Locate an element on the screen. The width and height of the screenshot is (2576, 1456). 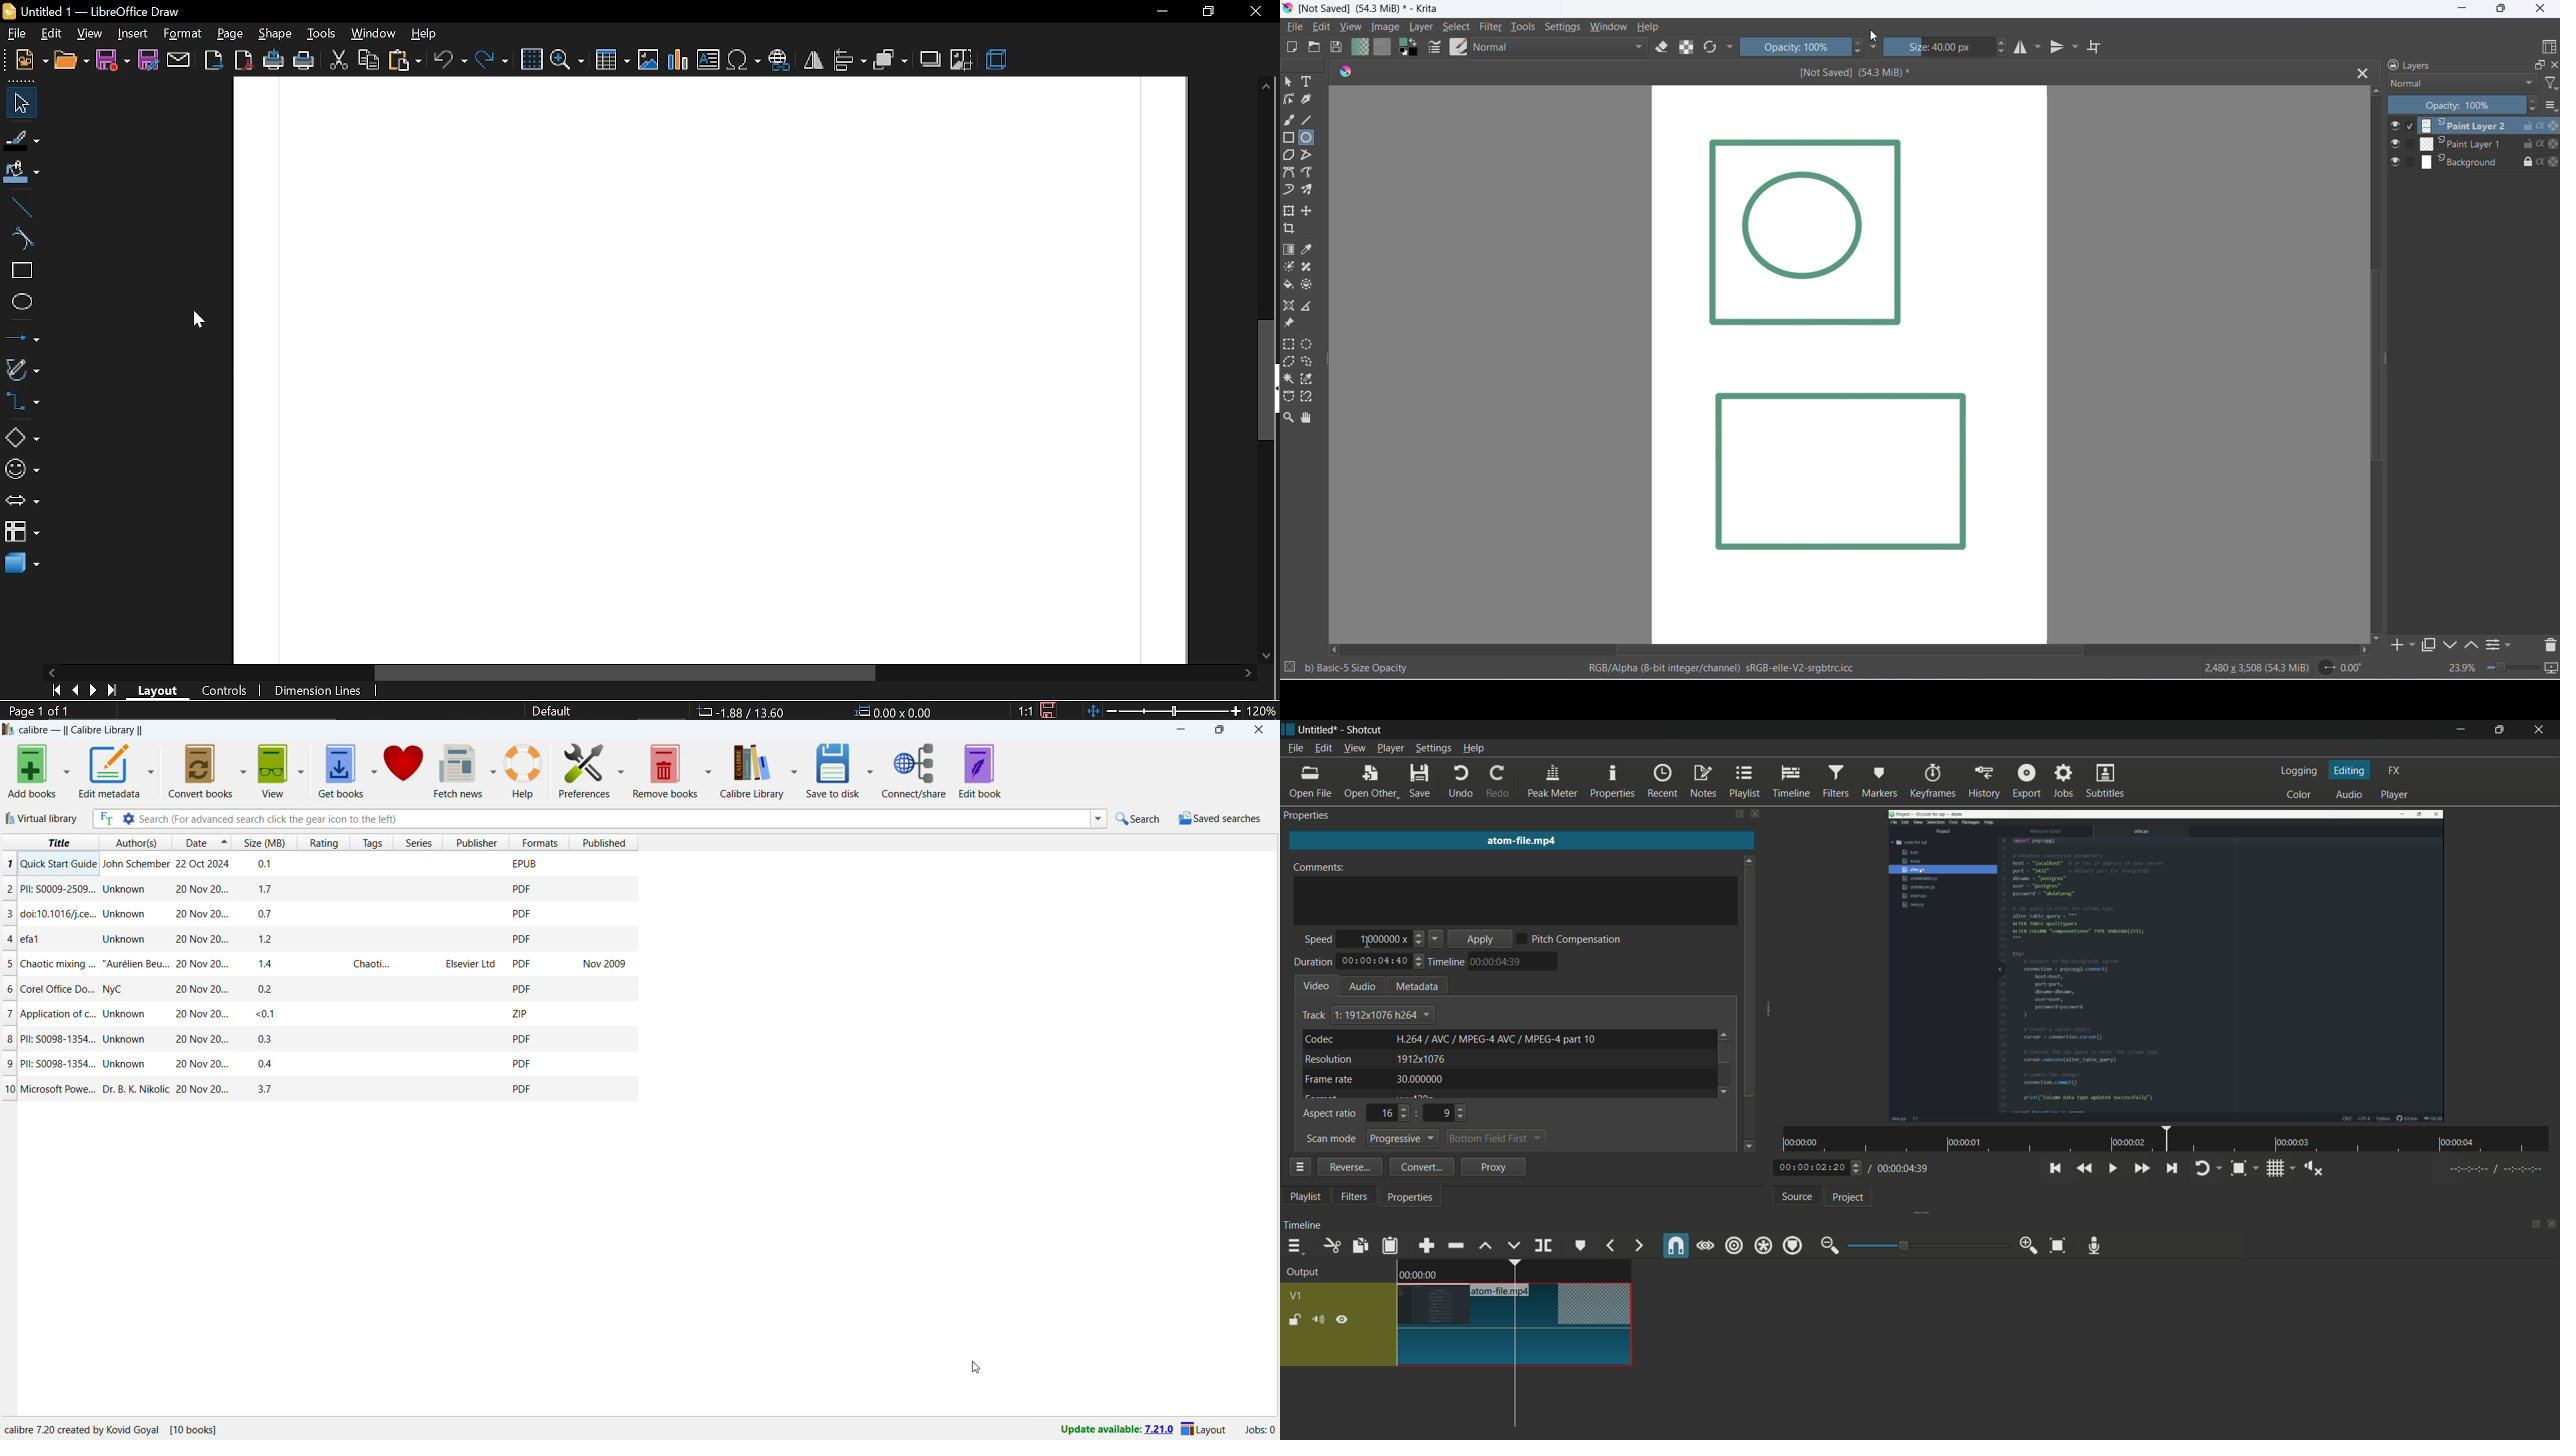
calligraphy tool is located at coordinates (1310, 100).